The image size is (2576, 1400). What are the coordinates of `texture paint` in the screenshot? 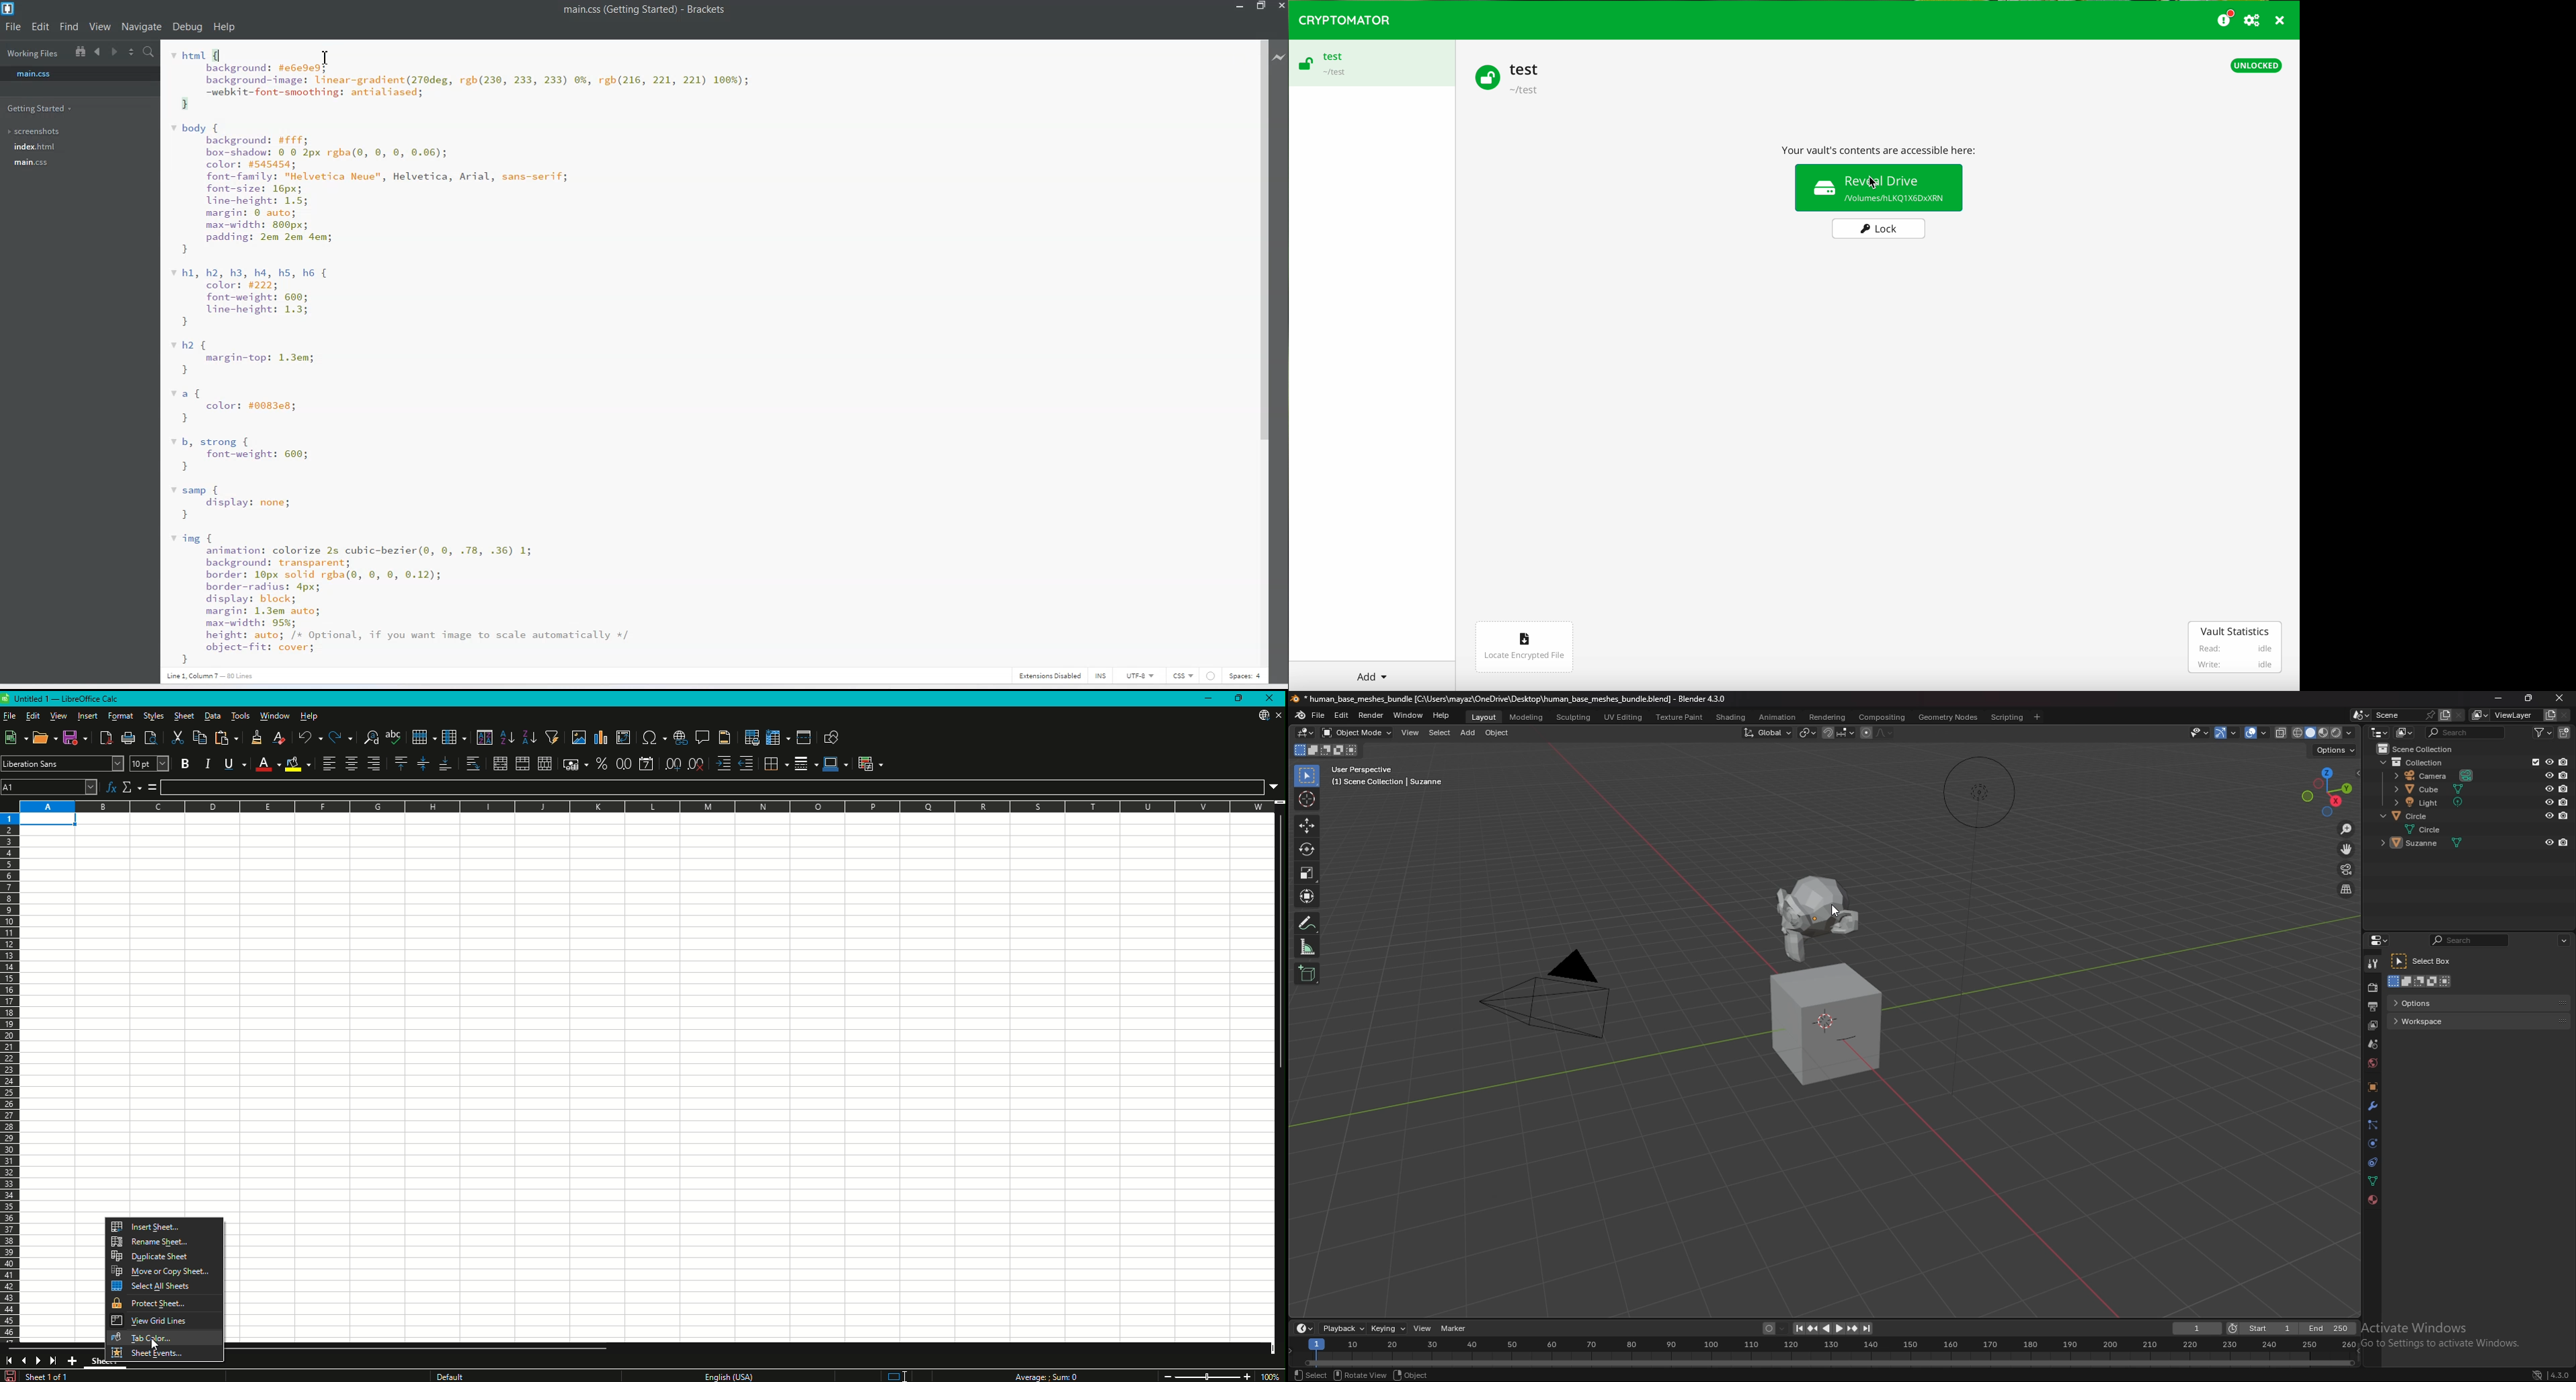 It's located at (1680, 716).